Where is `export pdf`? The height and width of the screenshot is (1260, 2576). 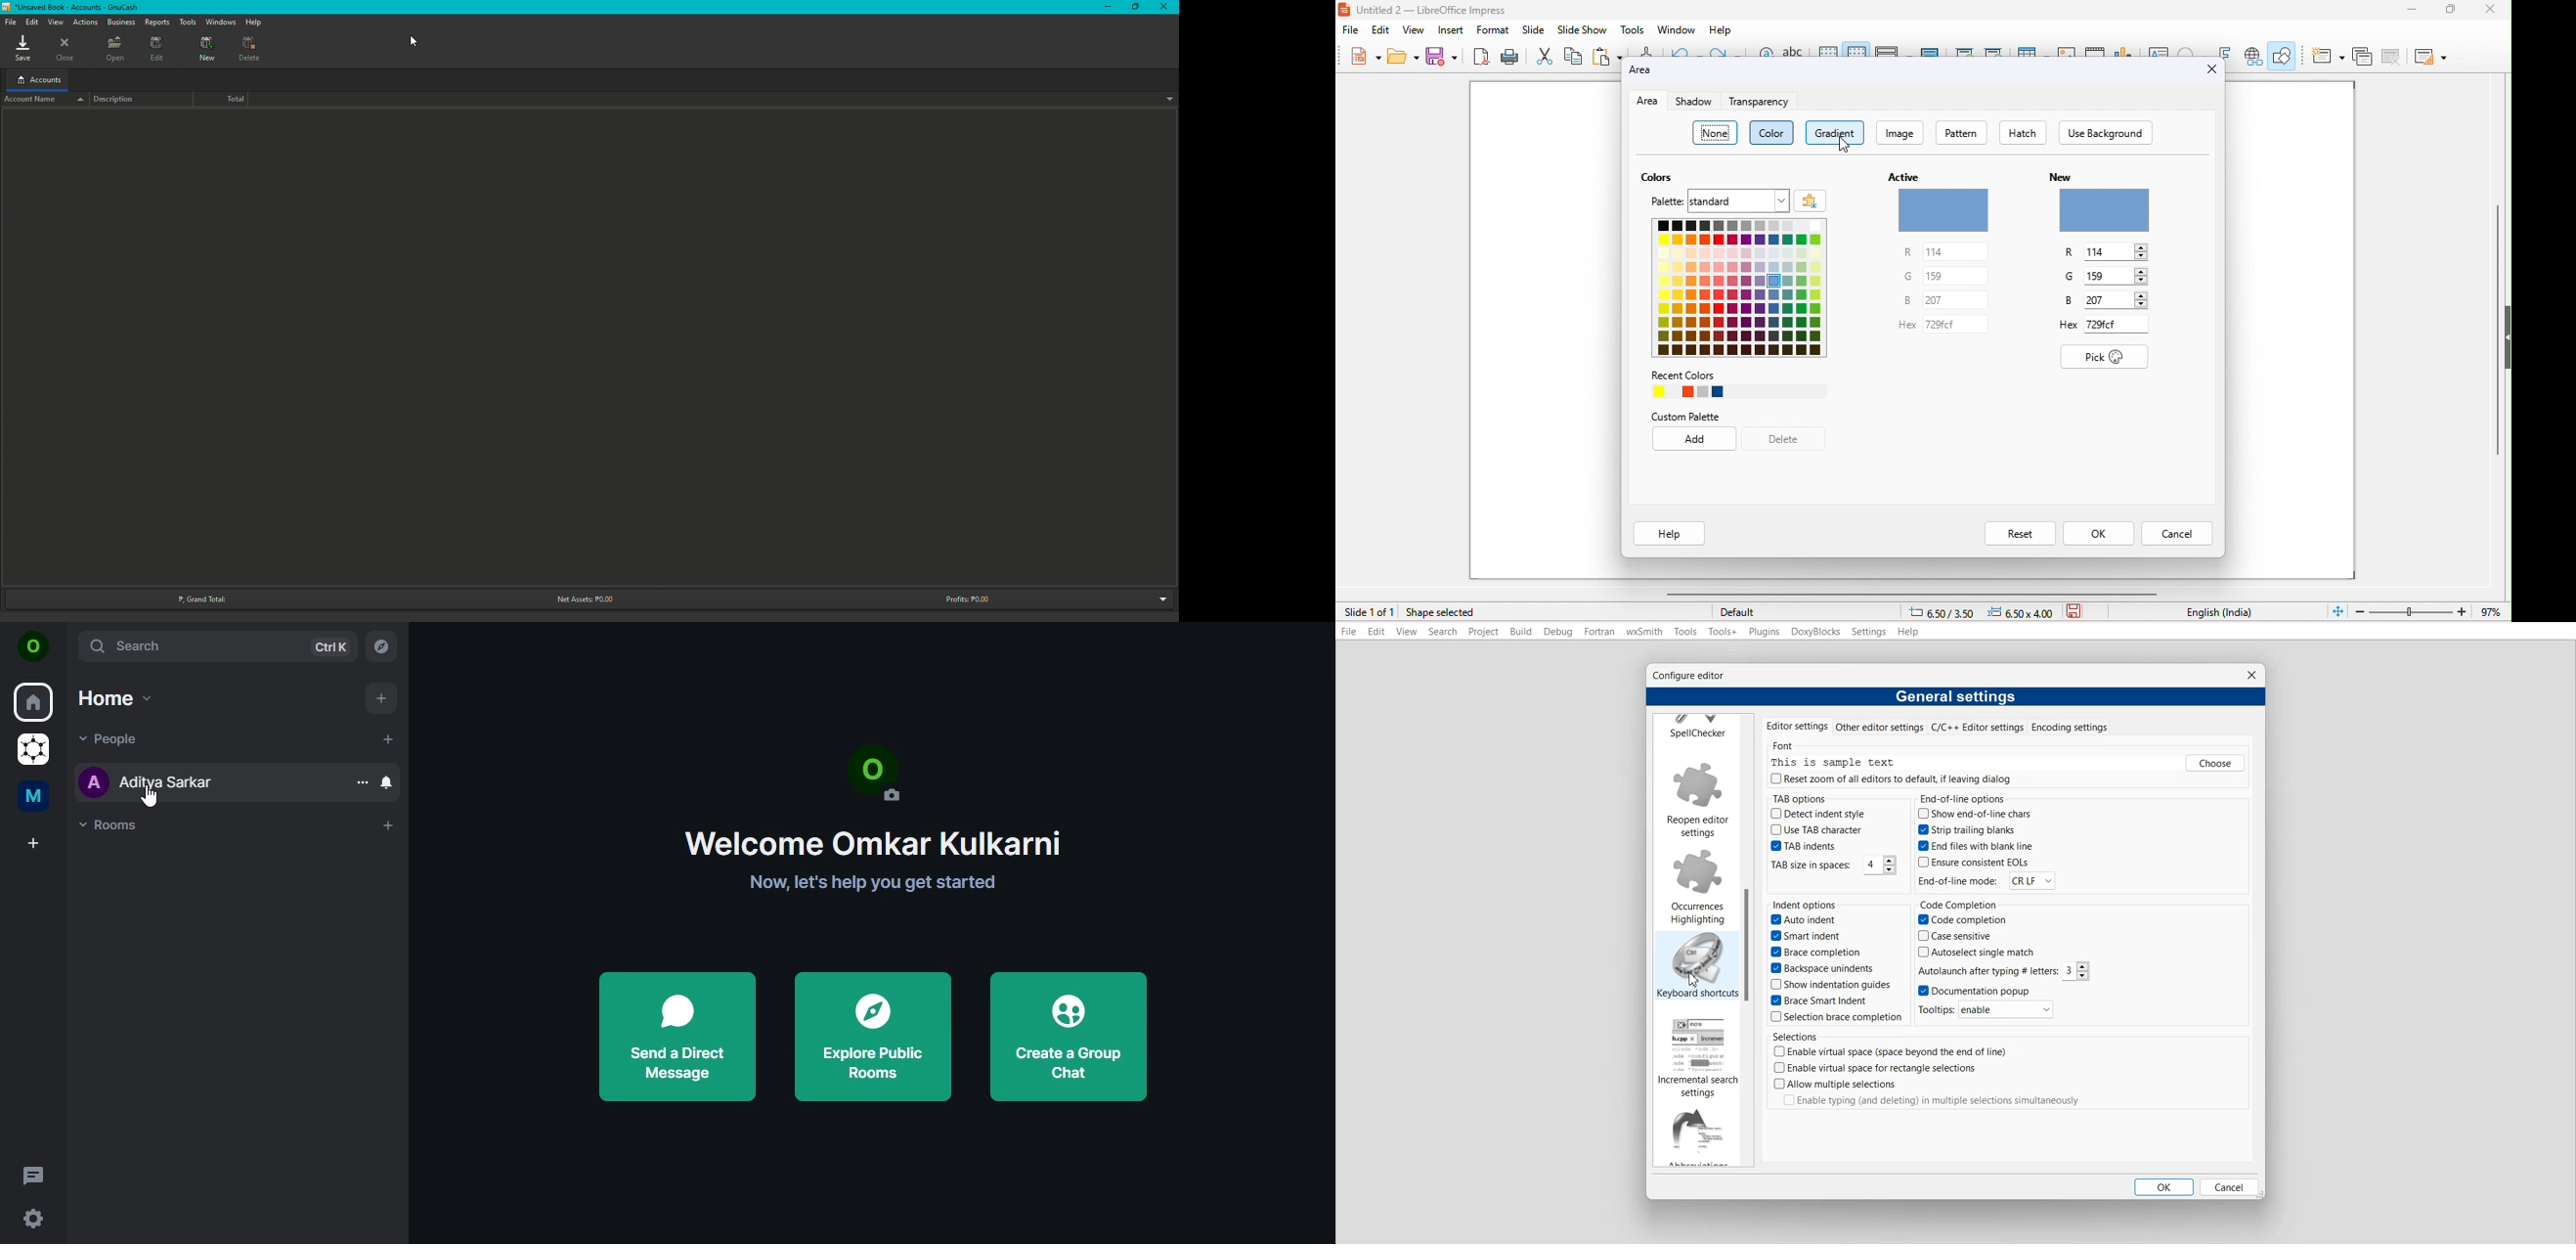 export pdf is located at coordinates (1479, 55).